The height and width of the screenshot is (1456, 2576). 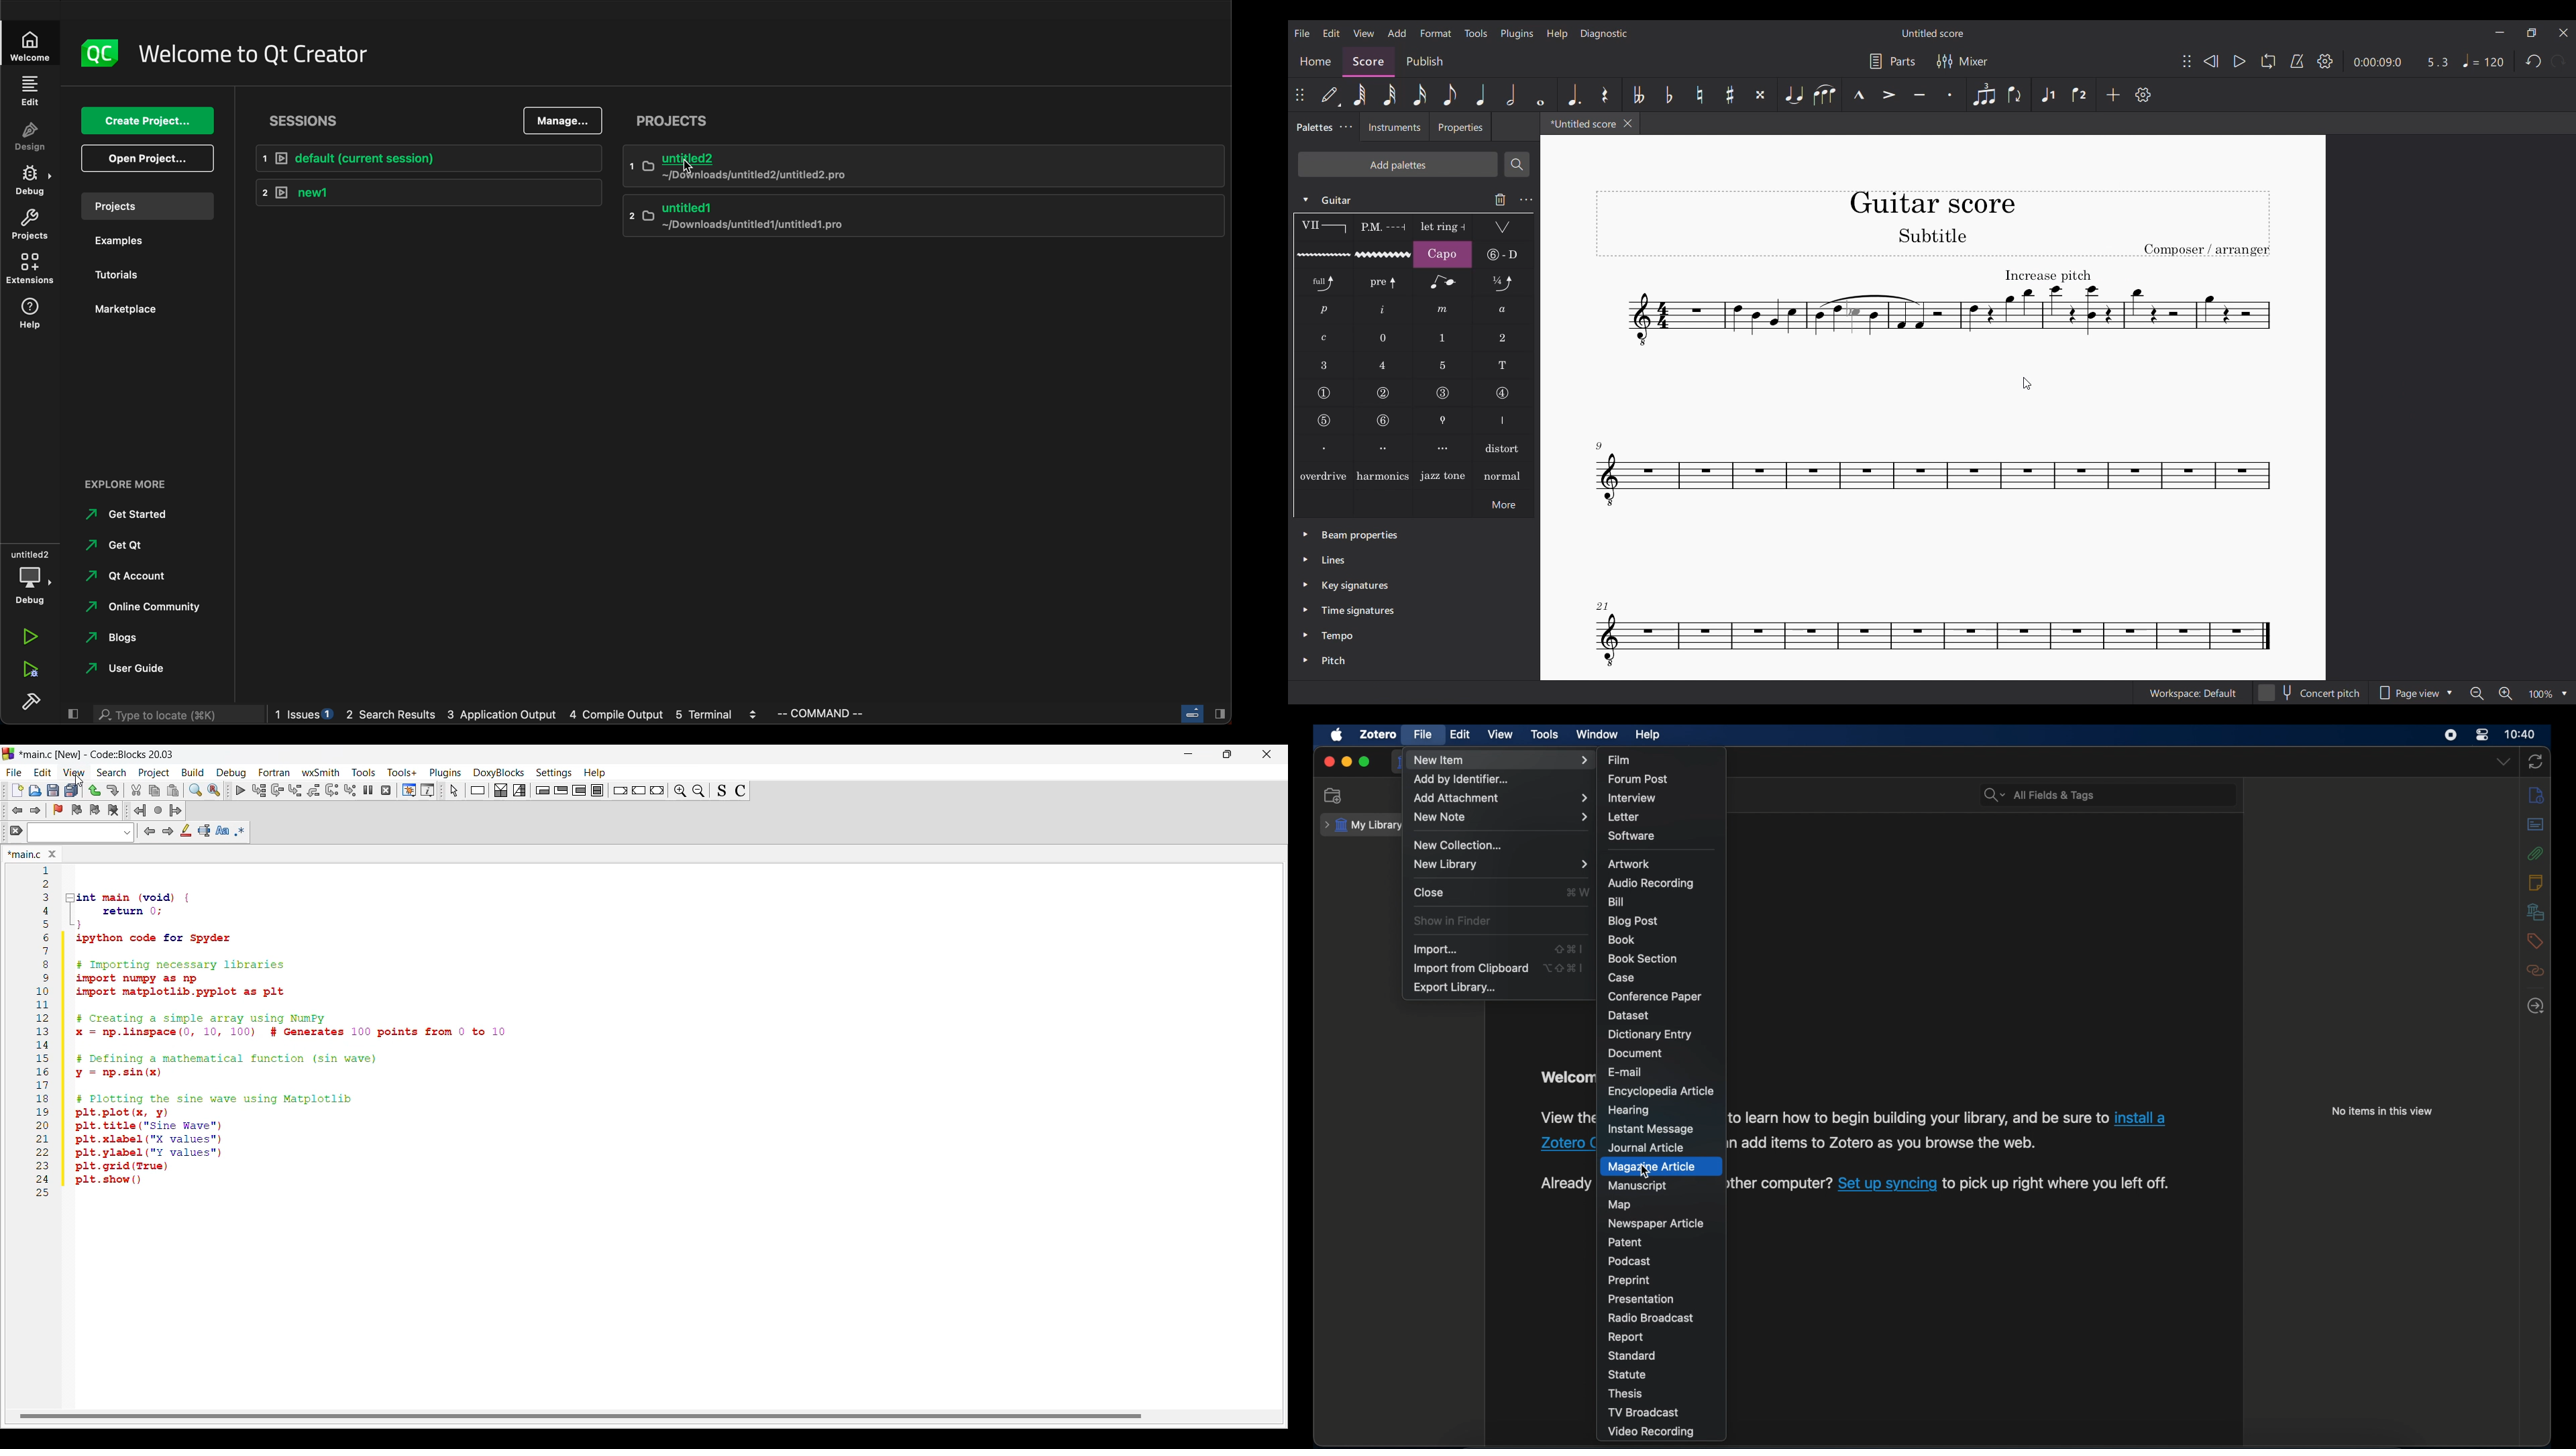 What do you see at coordinates (17, 790) in the screenshot?
I see `New file` at bounding box center [17, 790].